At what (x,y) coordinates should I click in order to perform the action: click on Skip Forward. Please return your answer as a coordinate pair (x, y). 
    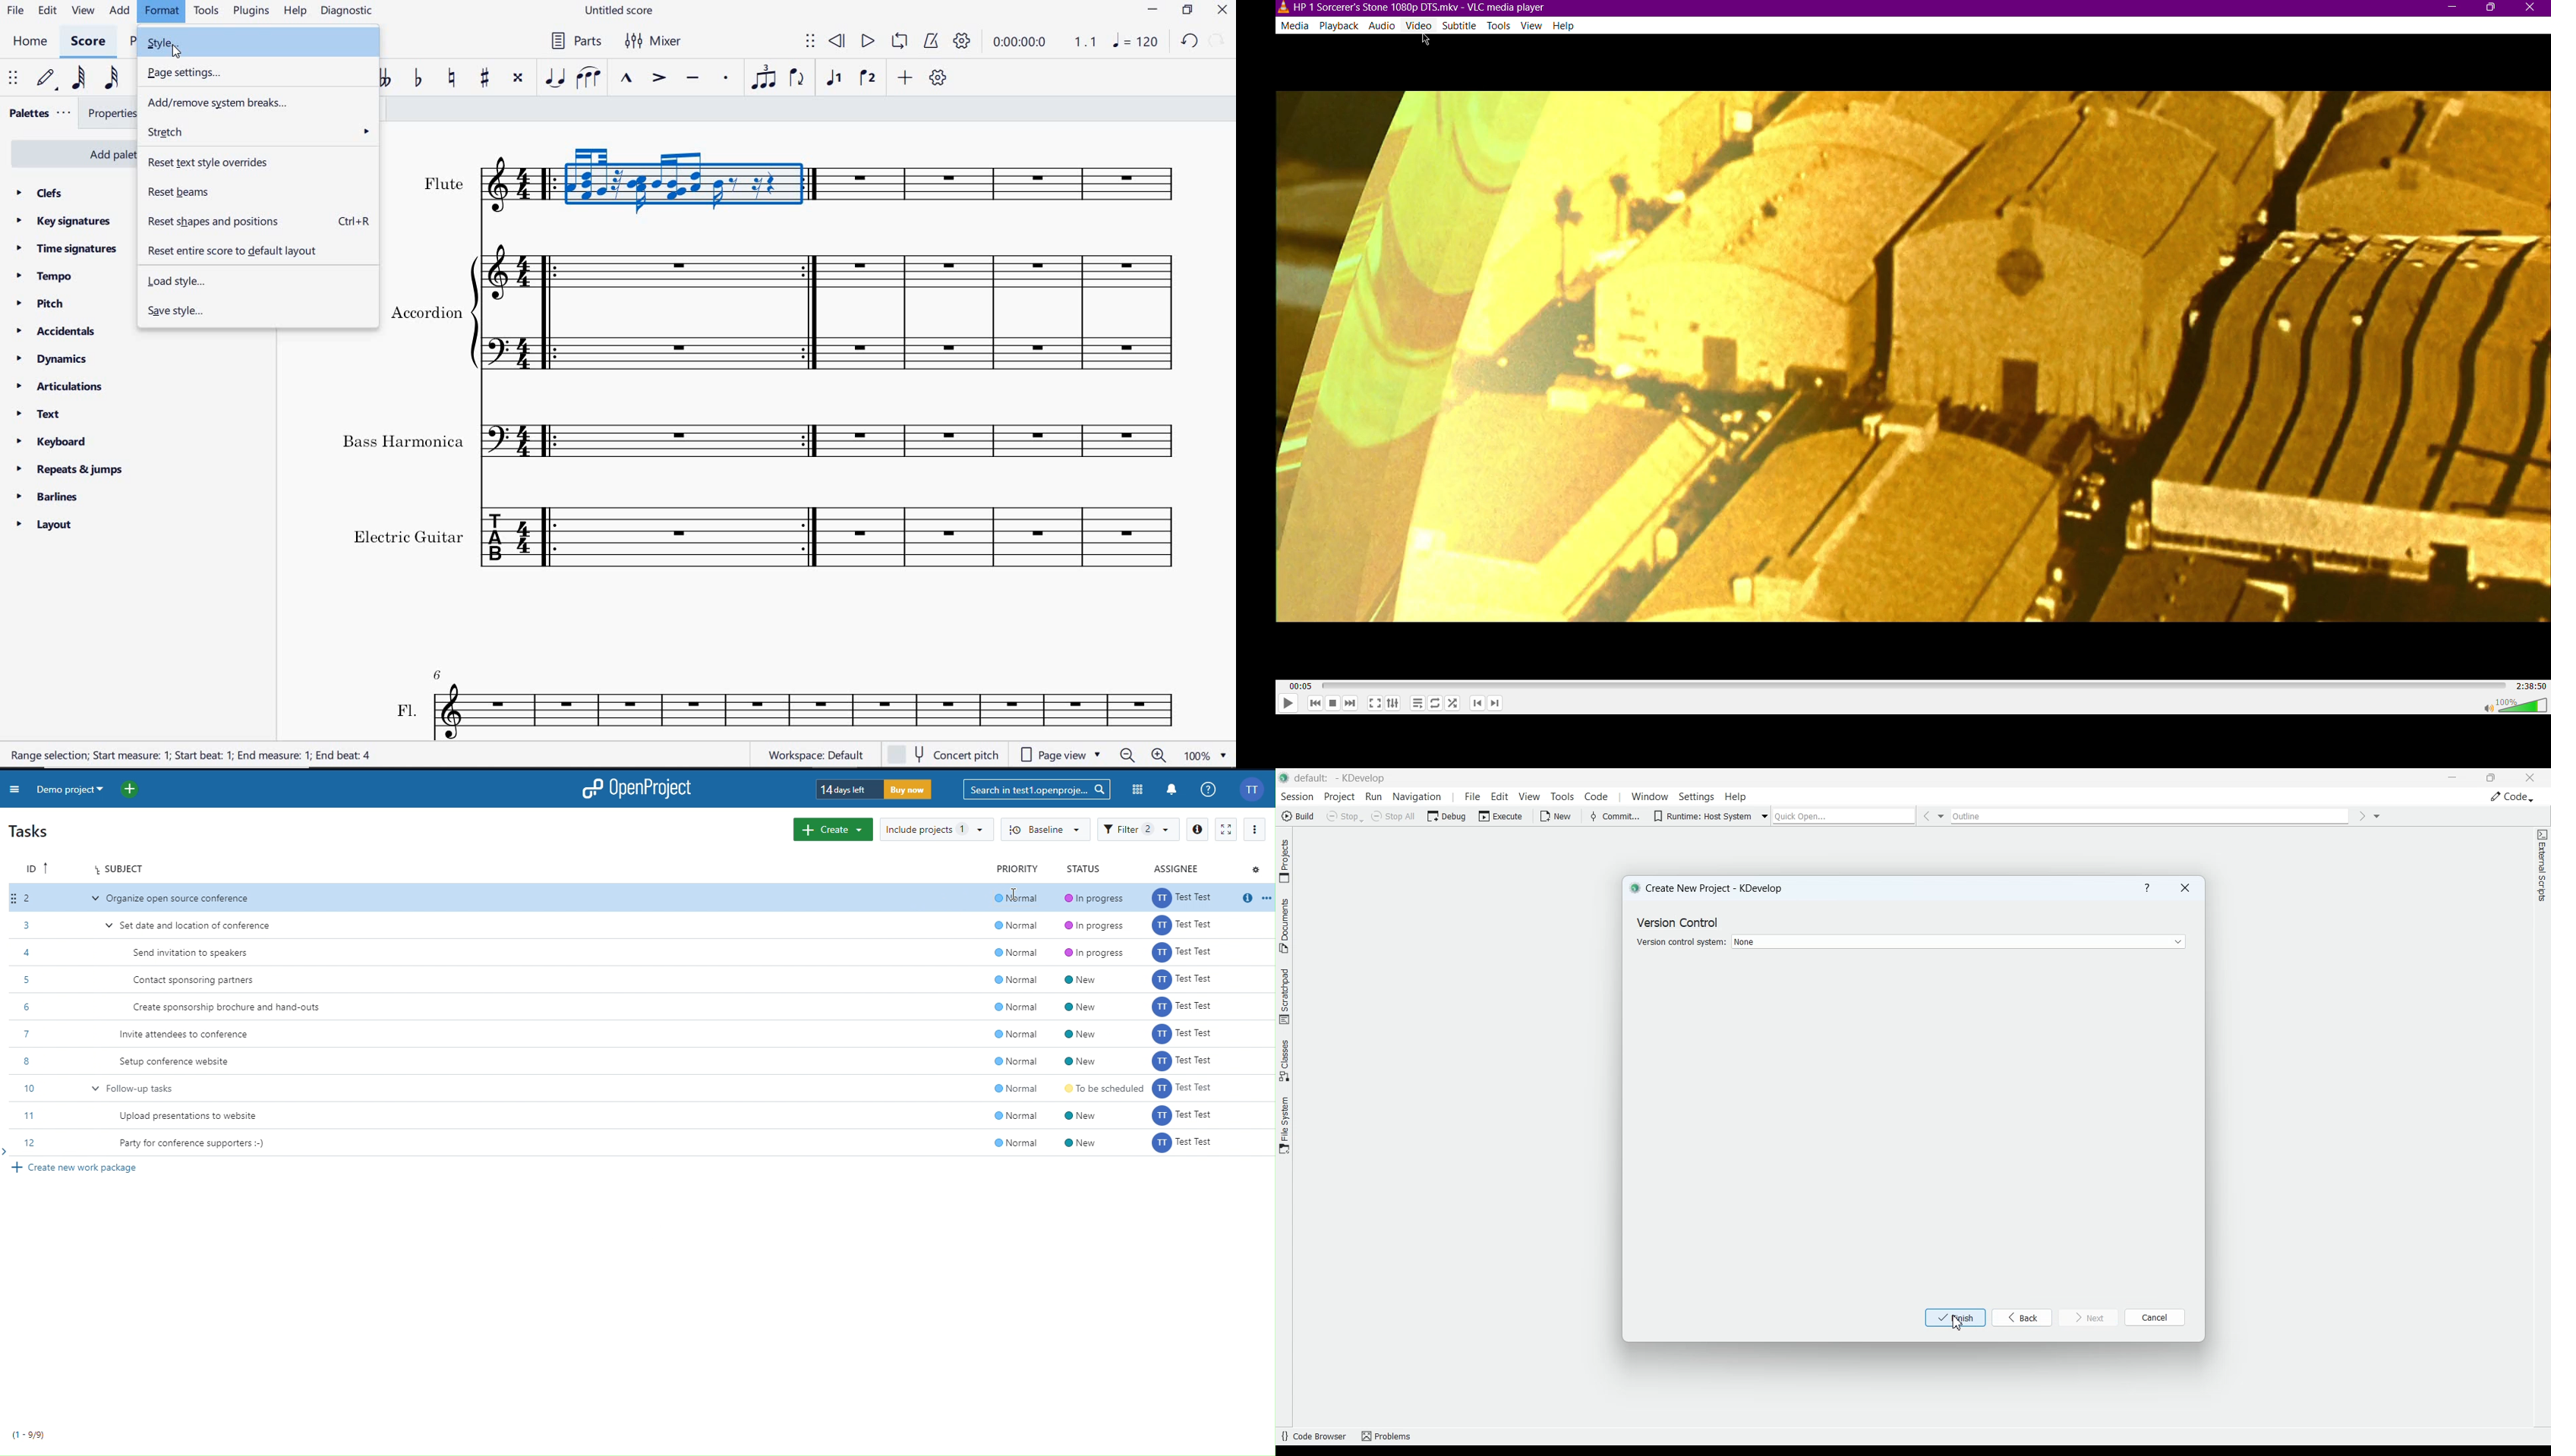
    Looking at the image, I should click on (1352, 703).